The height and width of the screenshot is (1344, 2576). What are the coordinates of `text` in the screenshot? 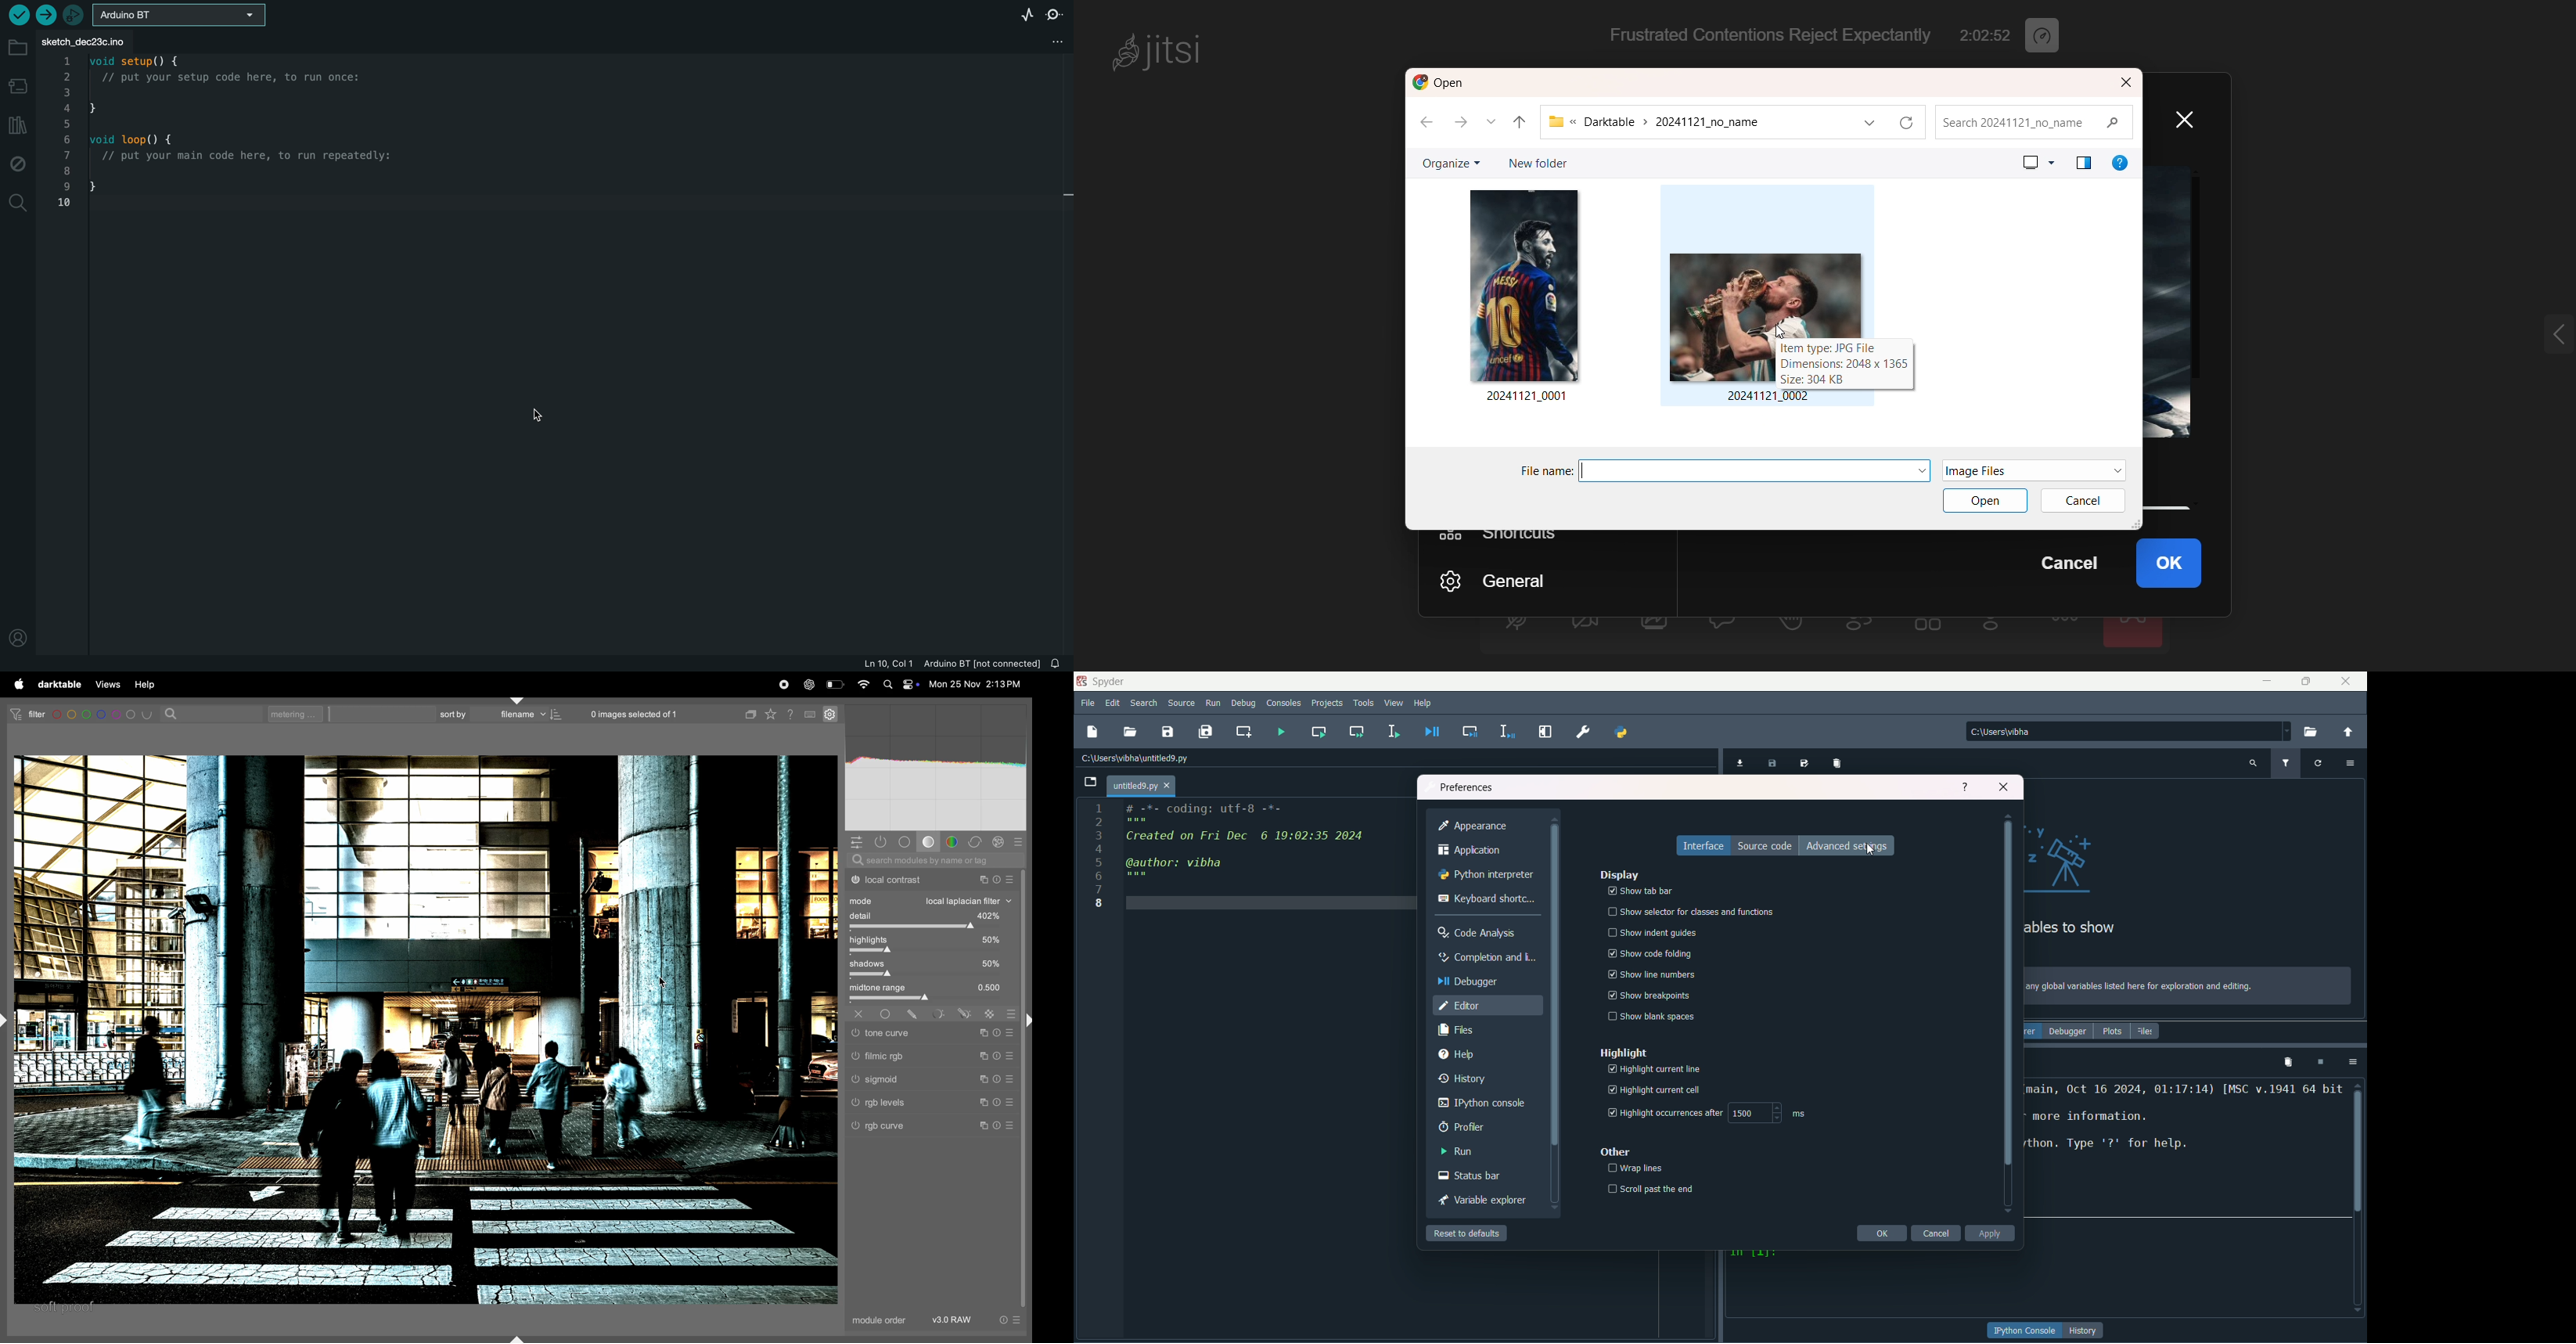 It's located at (2184, 1149).